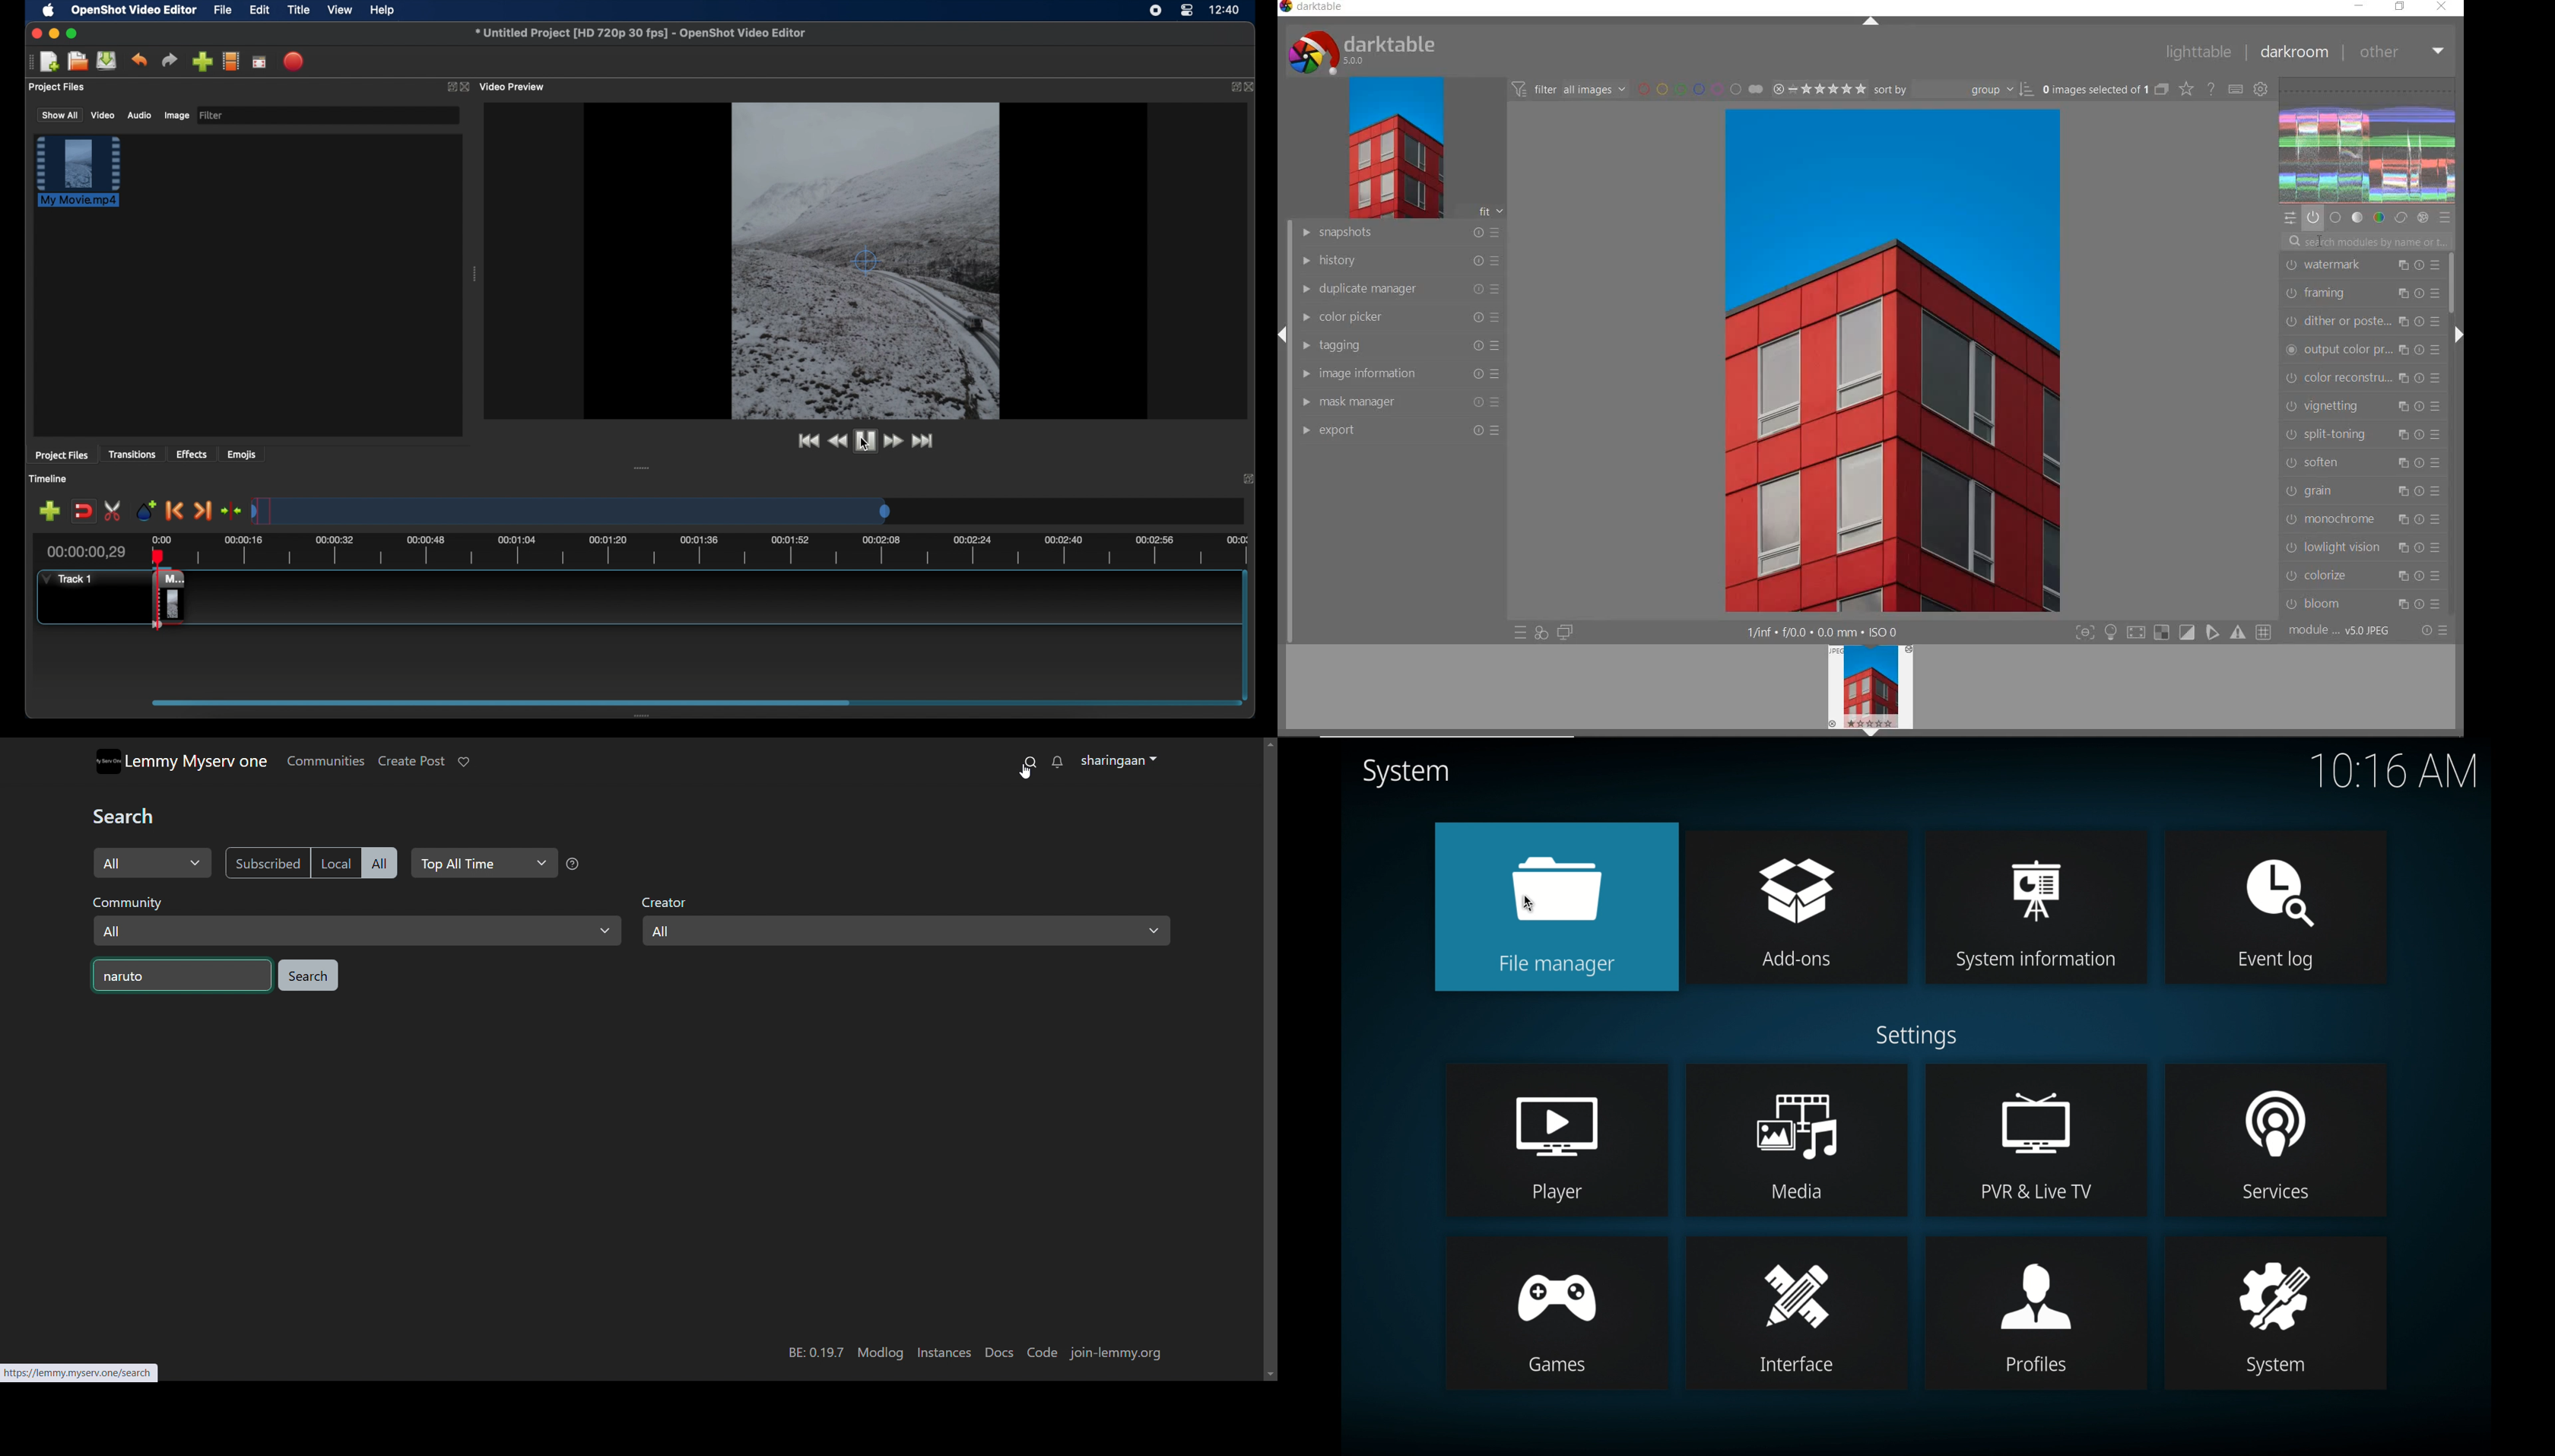 The width and height of the screenshot is (2576, 1456). Describe the element at coordinates (1400, 317) in the screenshot. I see `color picker` at that location.